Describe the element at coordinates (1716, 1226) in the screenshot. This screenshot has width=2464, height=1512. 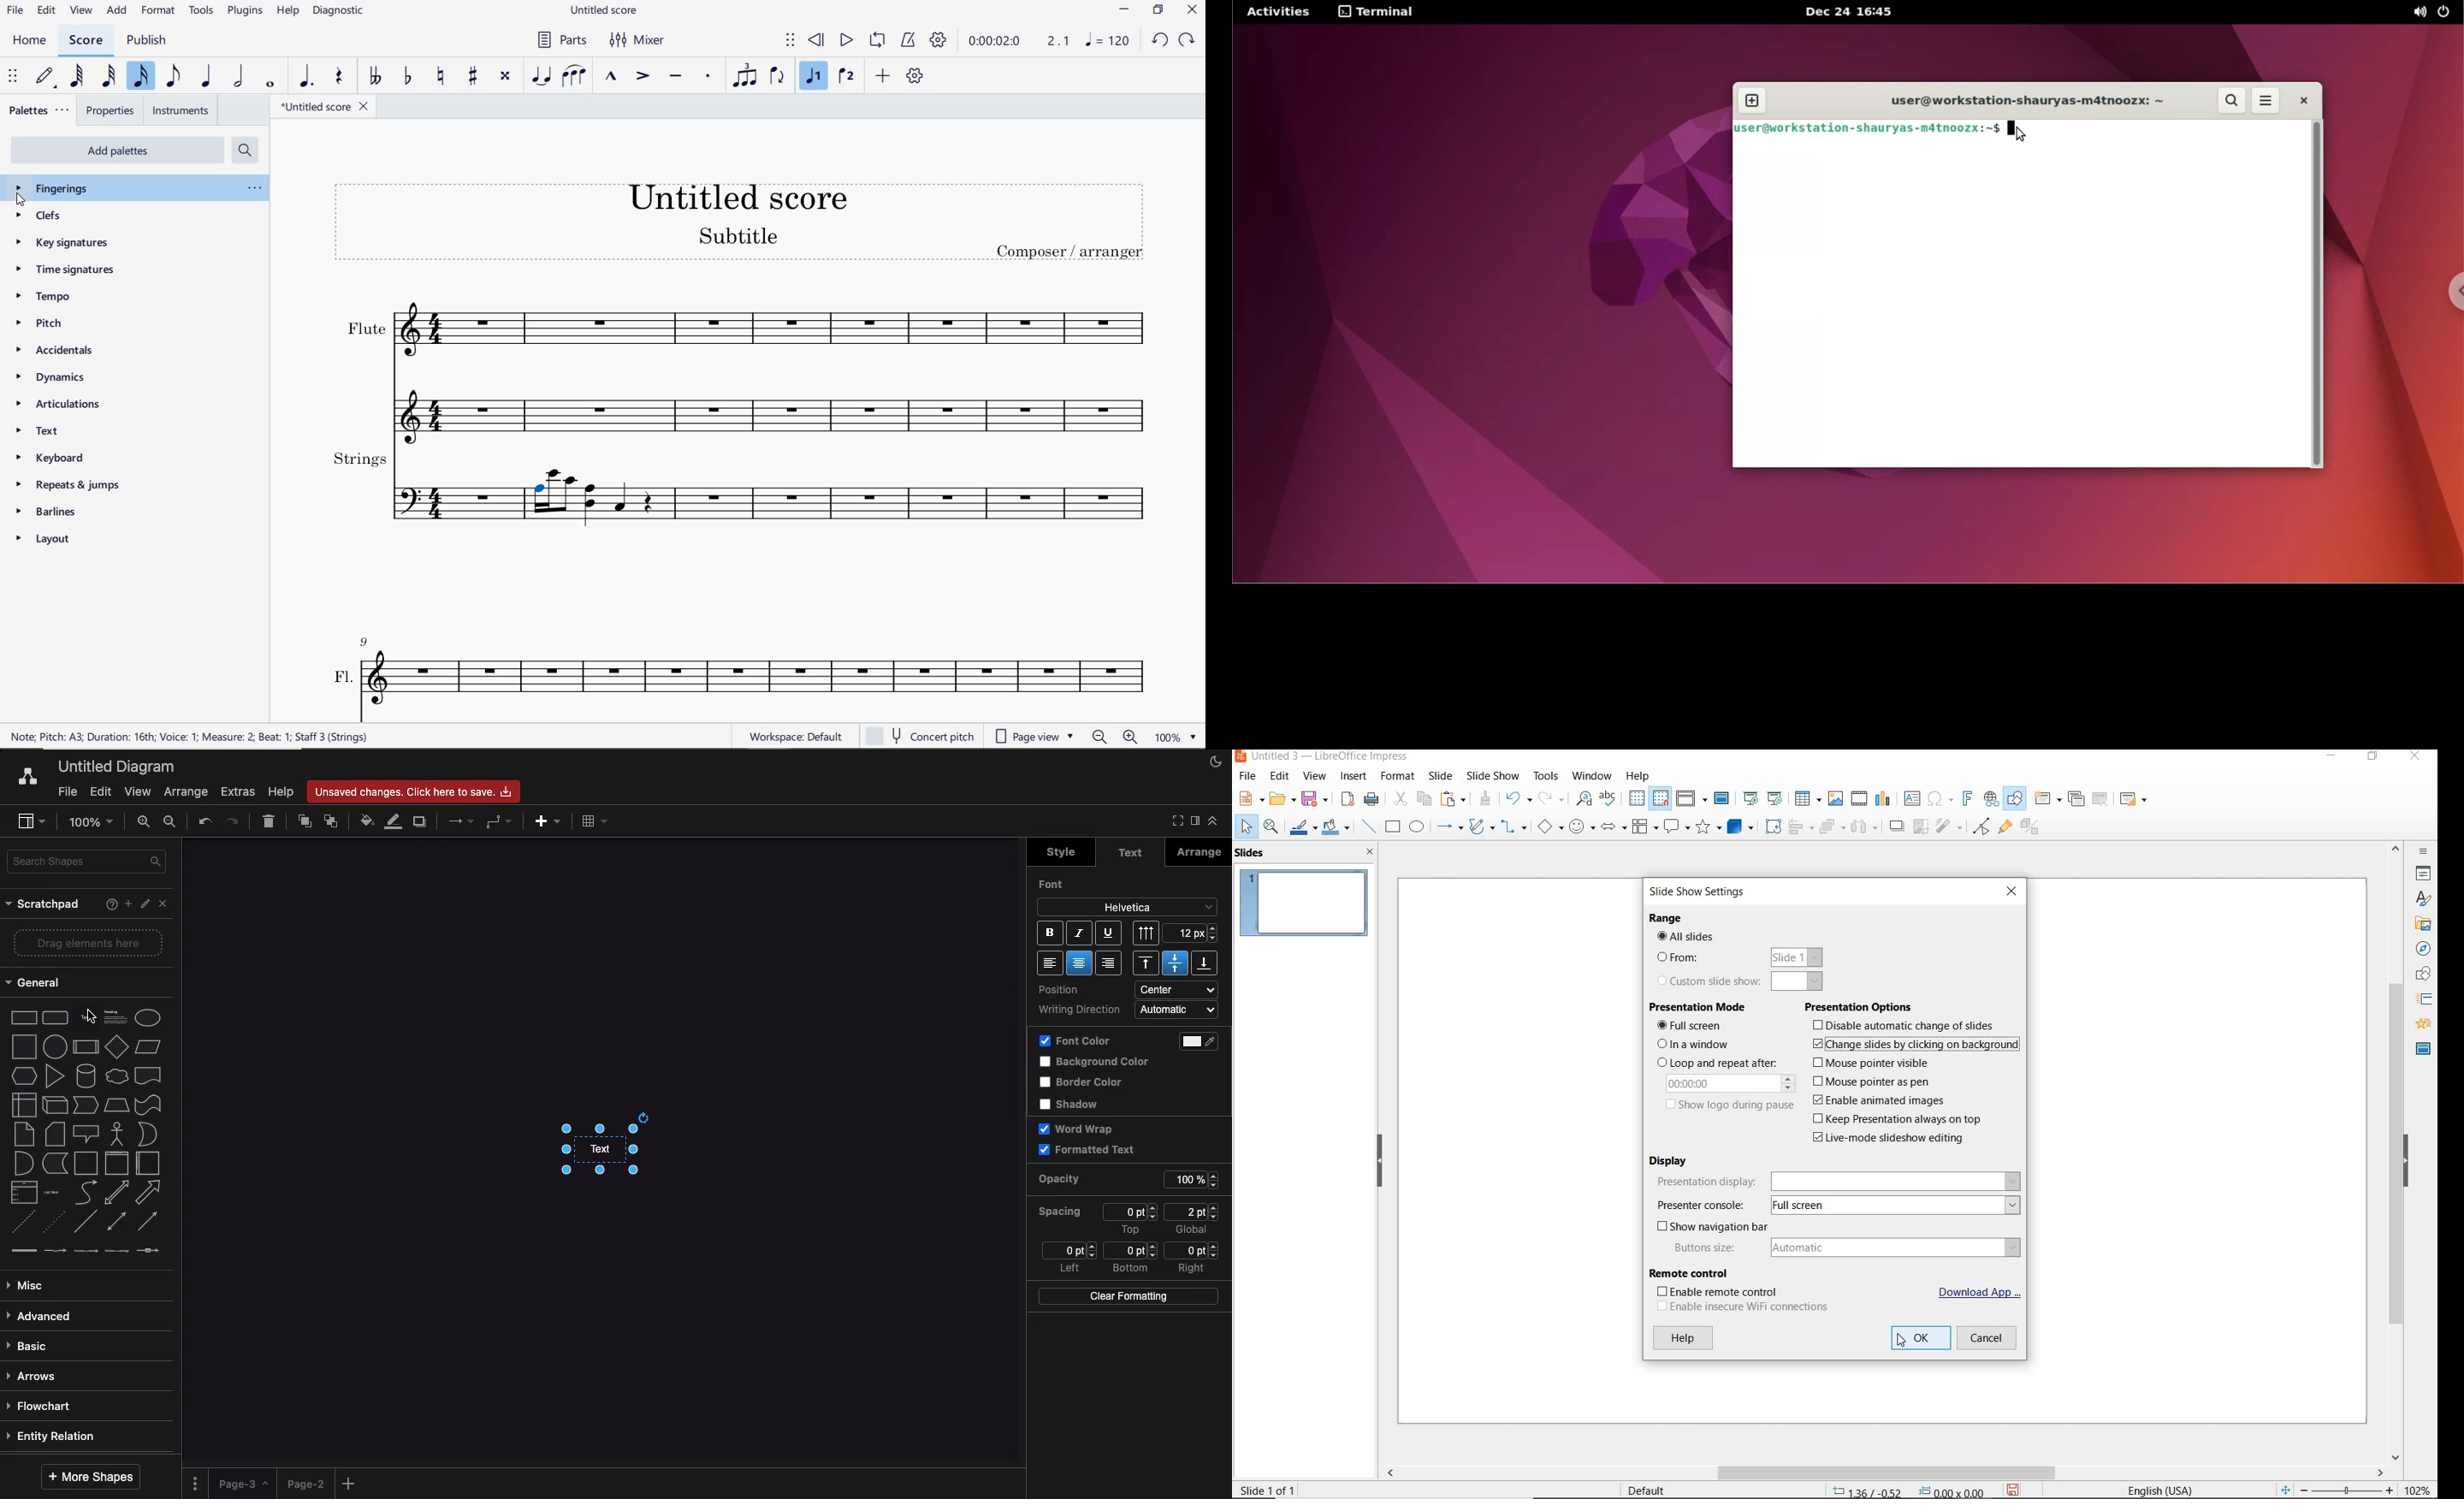
I see `SHOW NAVIGATION BAR` at that location.